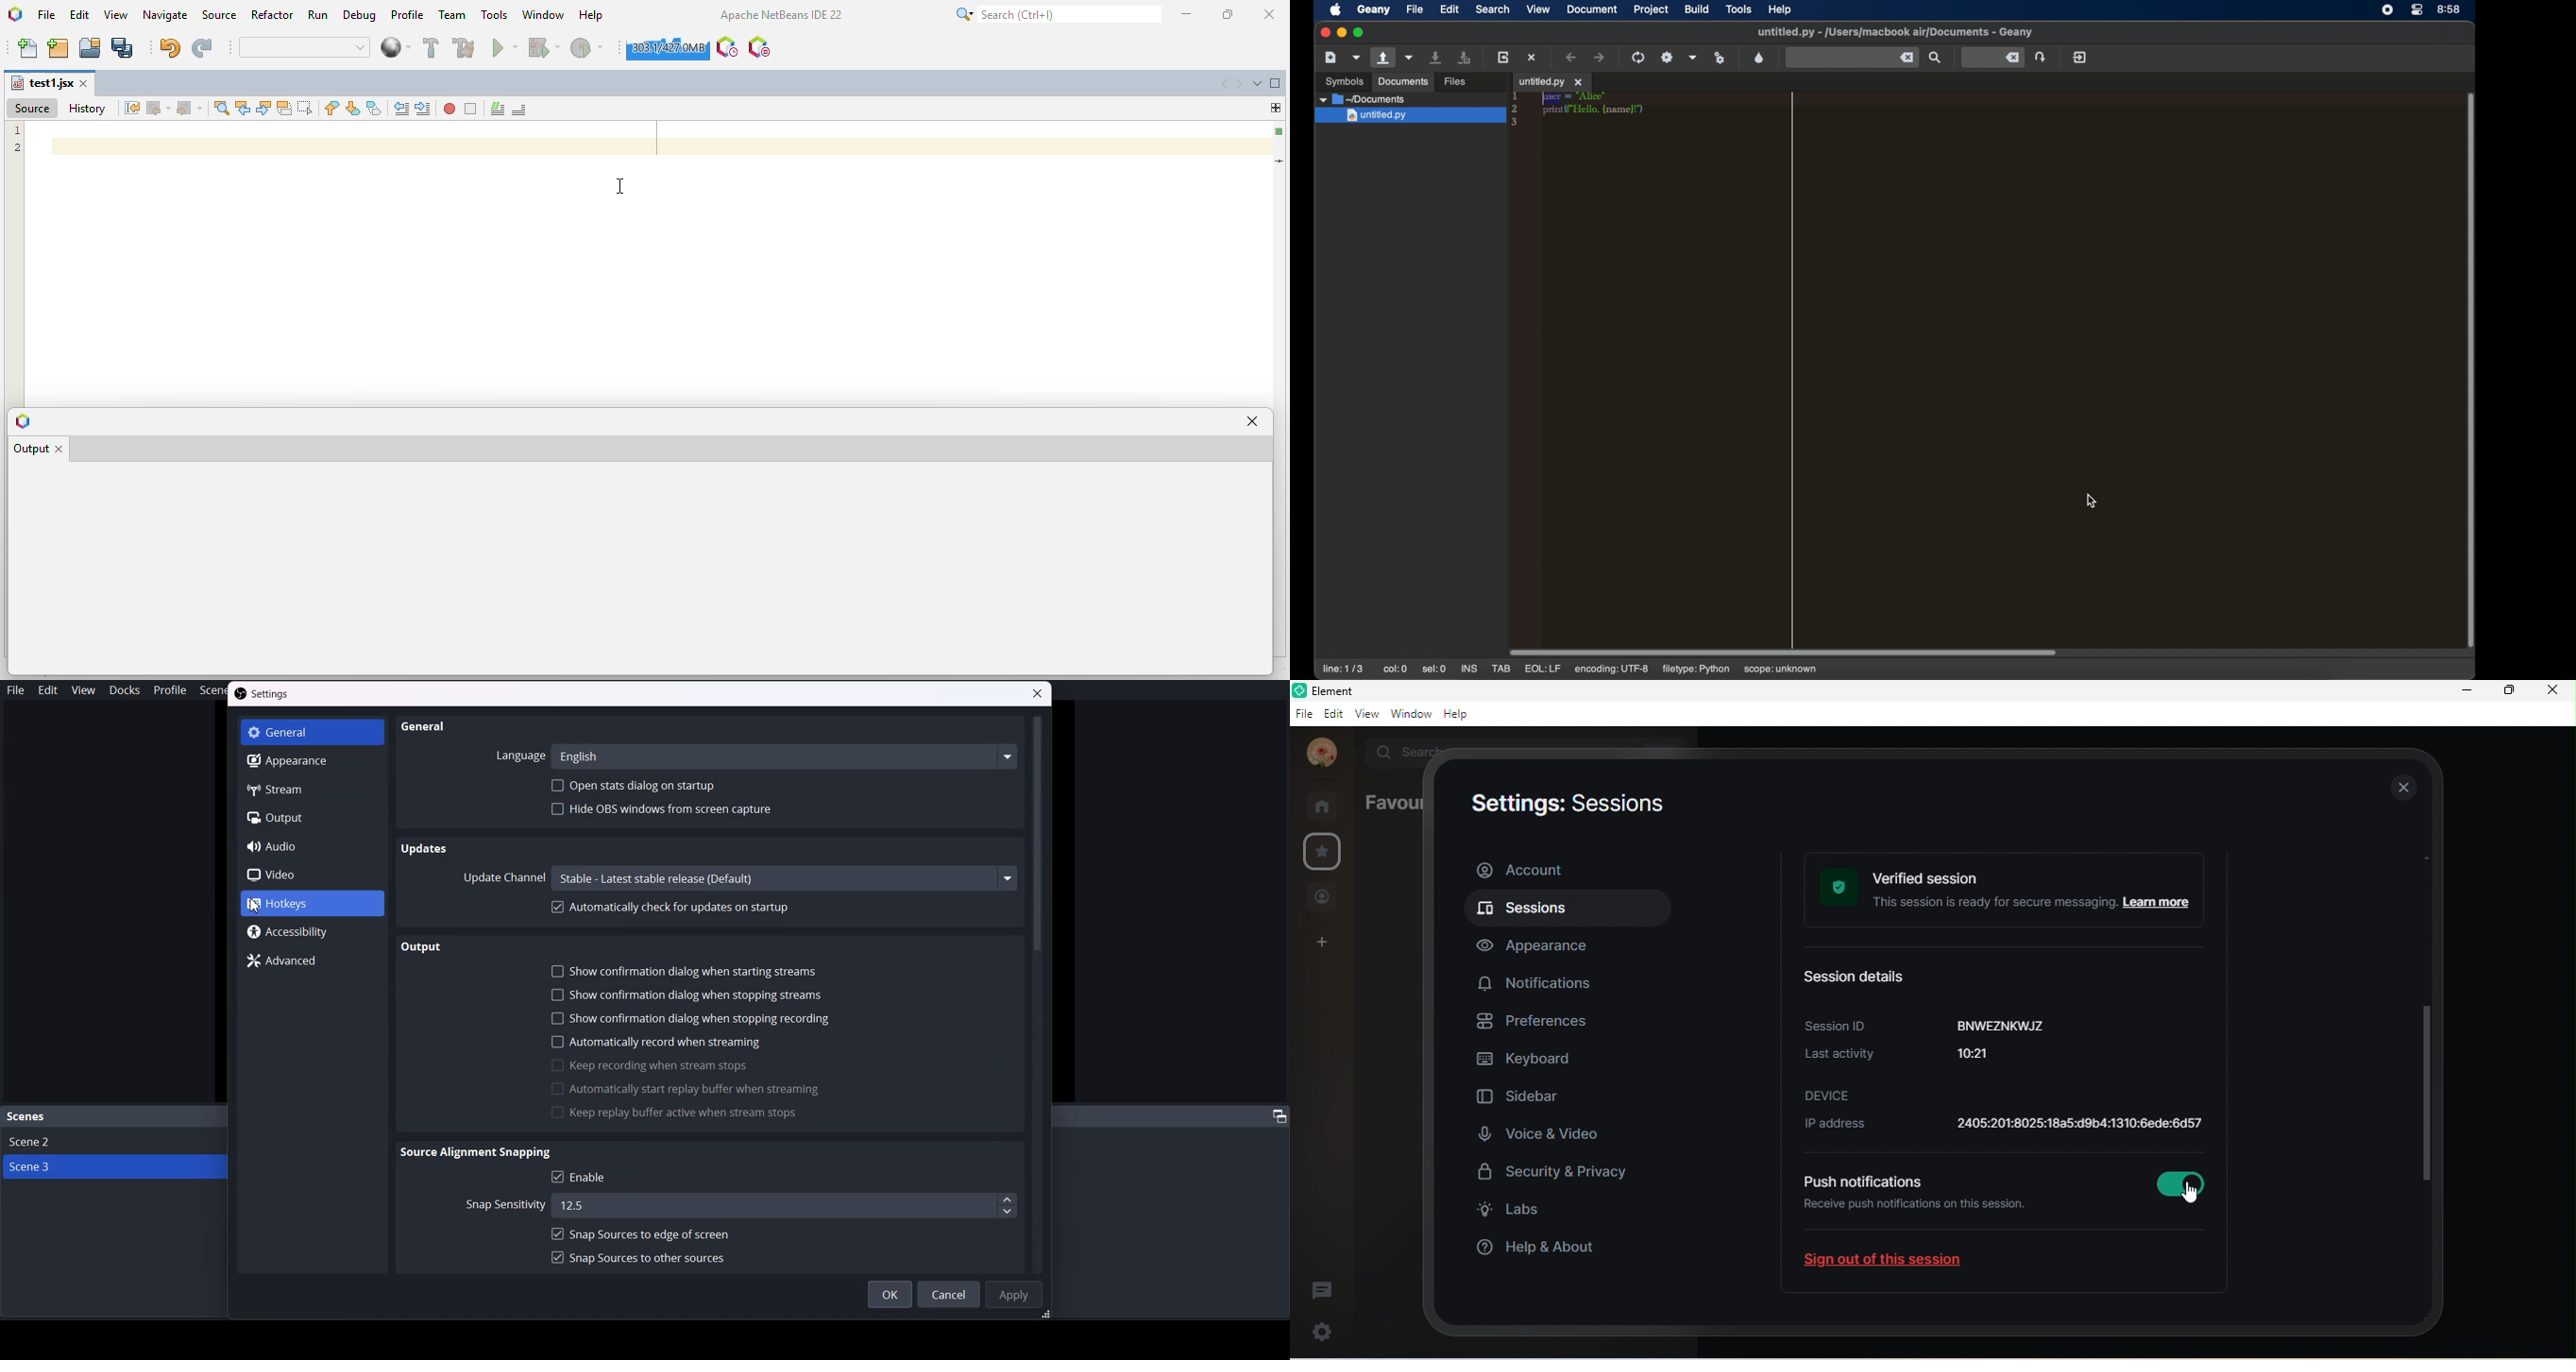 The width and height of the screenshot is (2576, 1372). What do you see at coordinates (1363, 99) in the screenshot?
I see `documents` at bounding box center [1363, 99].